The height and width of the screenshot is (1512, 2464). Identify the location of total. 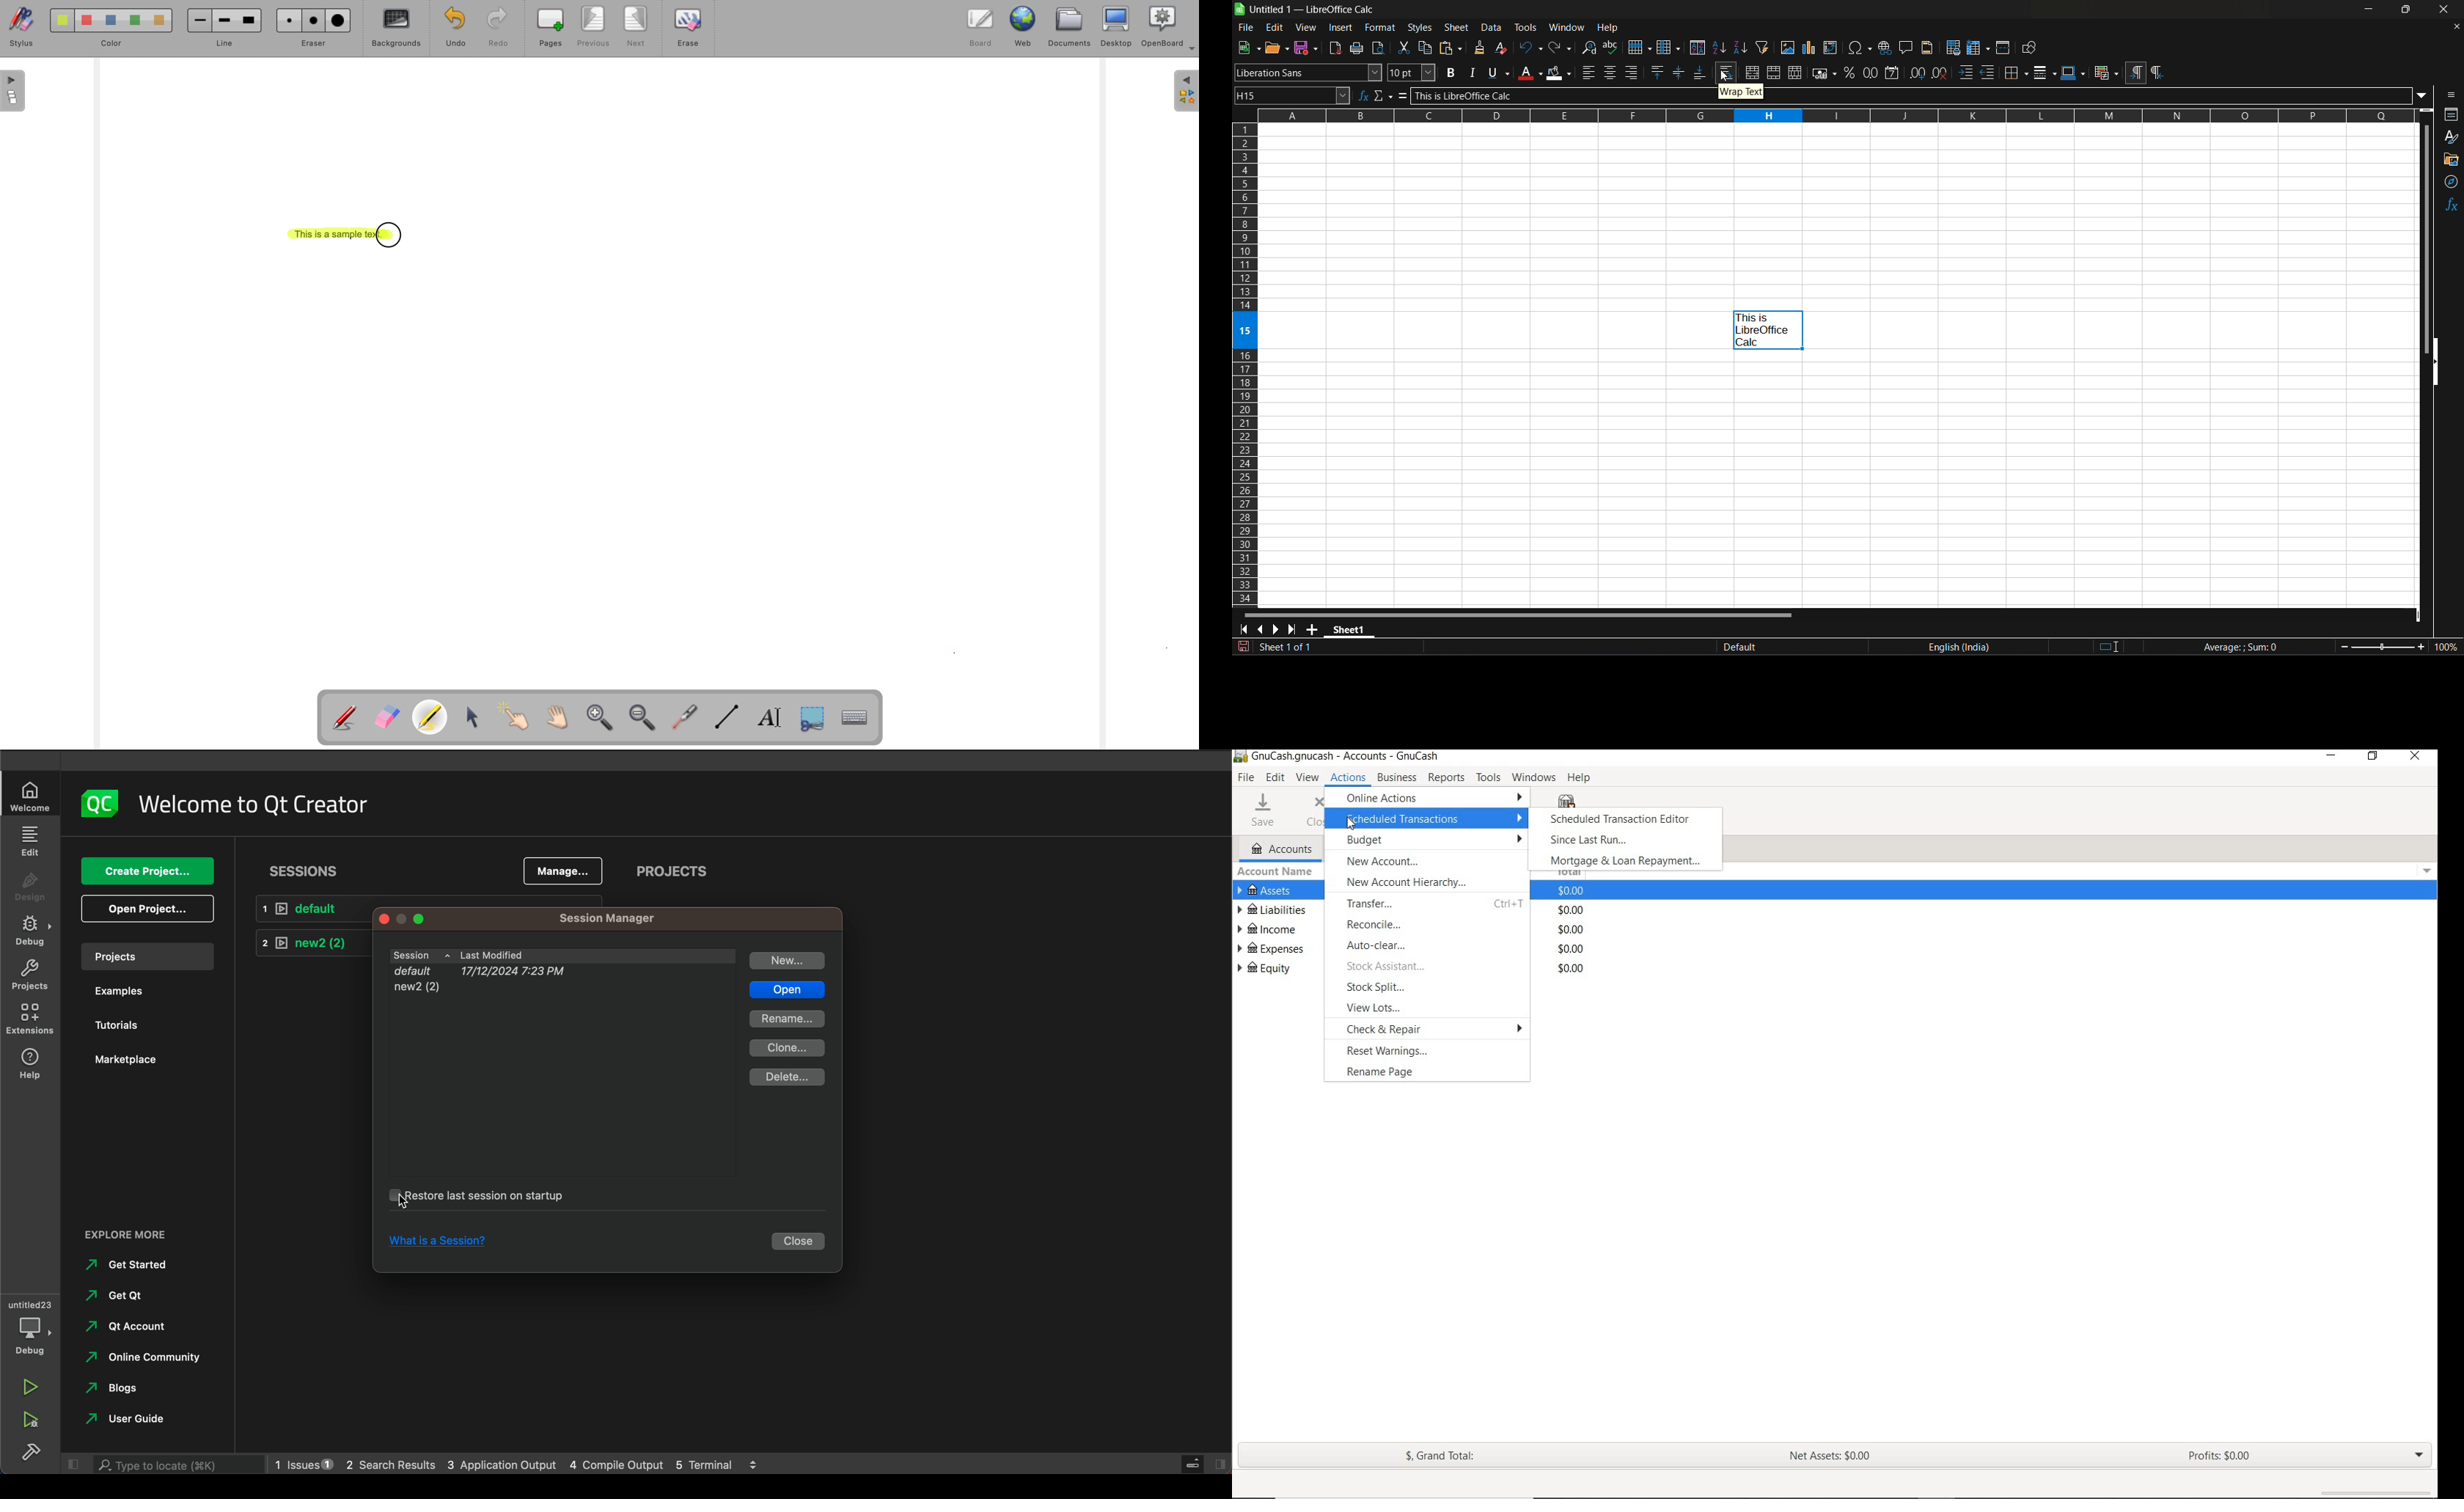
(1573, 910).